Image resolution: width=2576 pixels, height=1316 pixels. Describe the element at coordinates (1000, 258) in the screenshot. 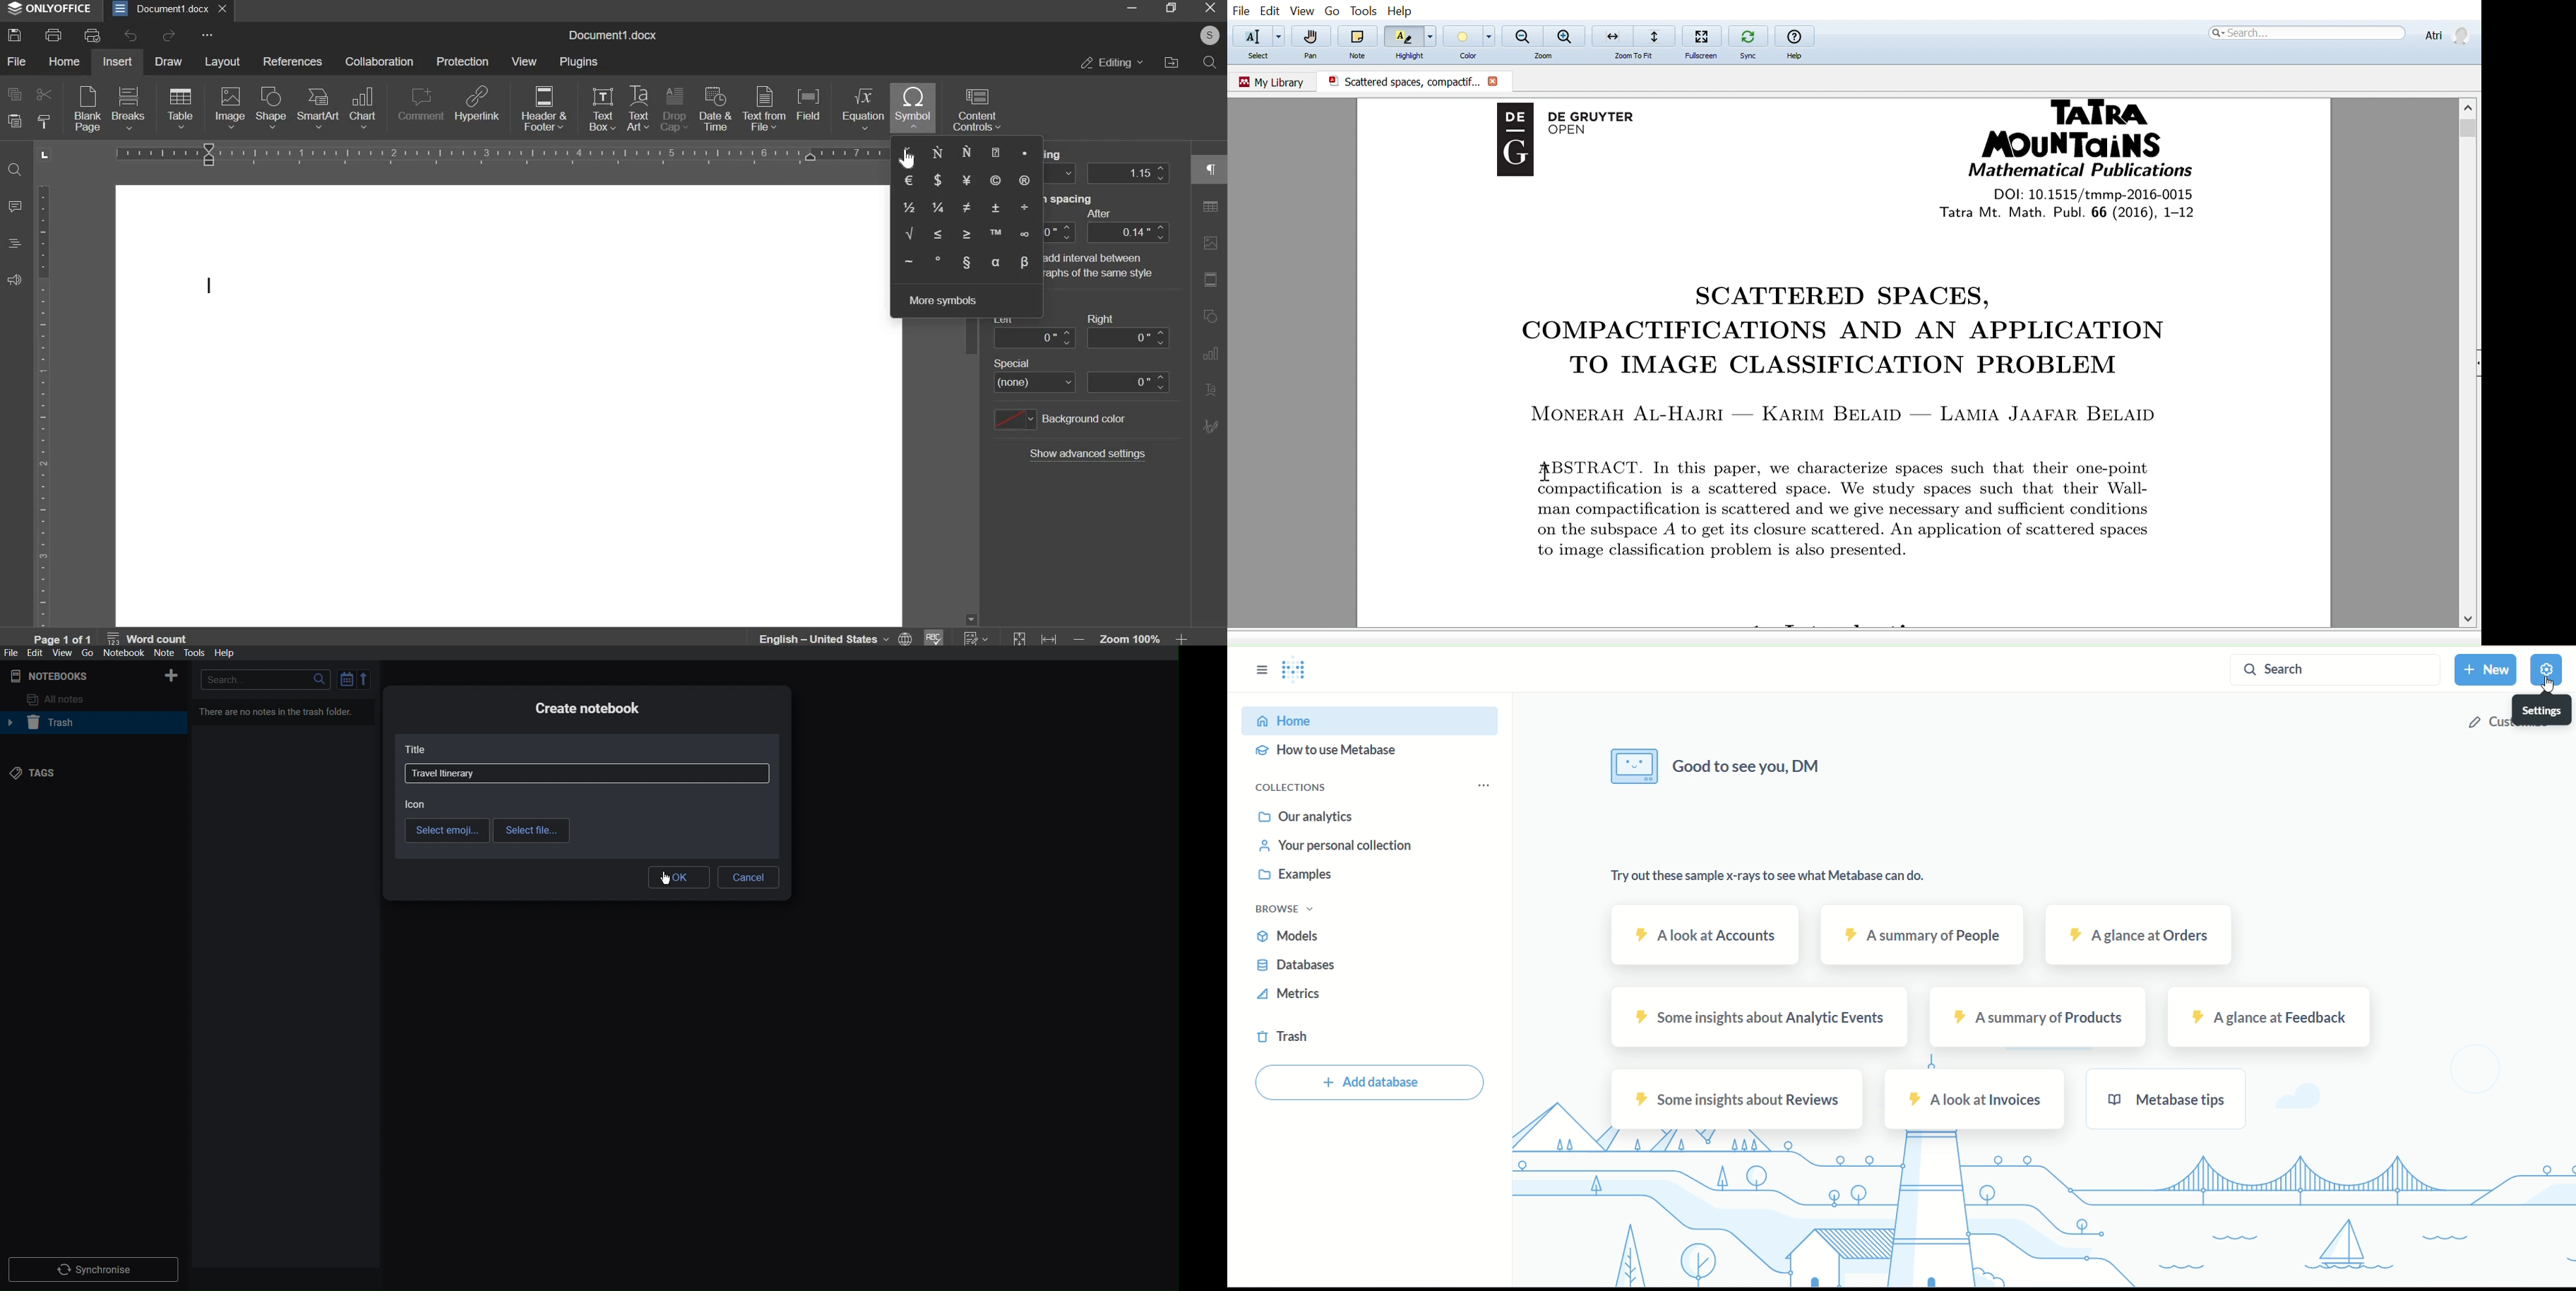

I see `interval between paragraphs` at that location.